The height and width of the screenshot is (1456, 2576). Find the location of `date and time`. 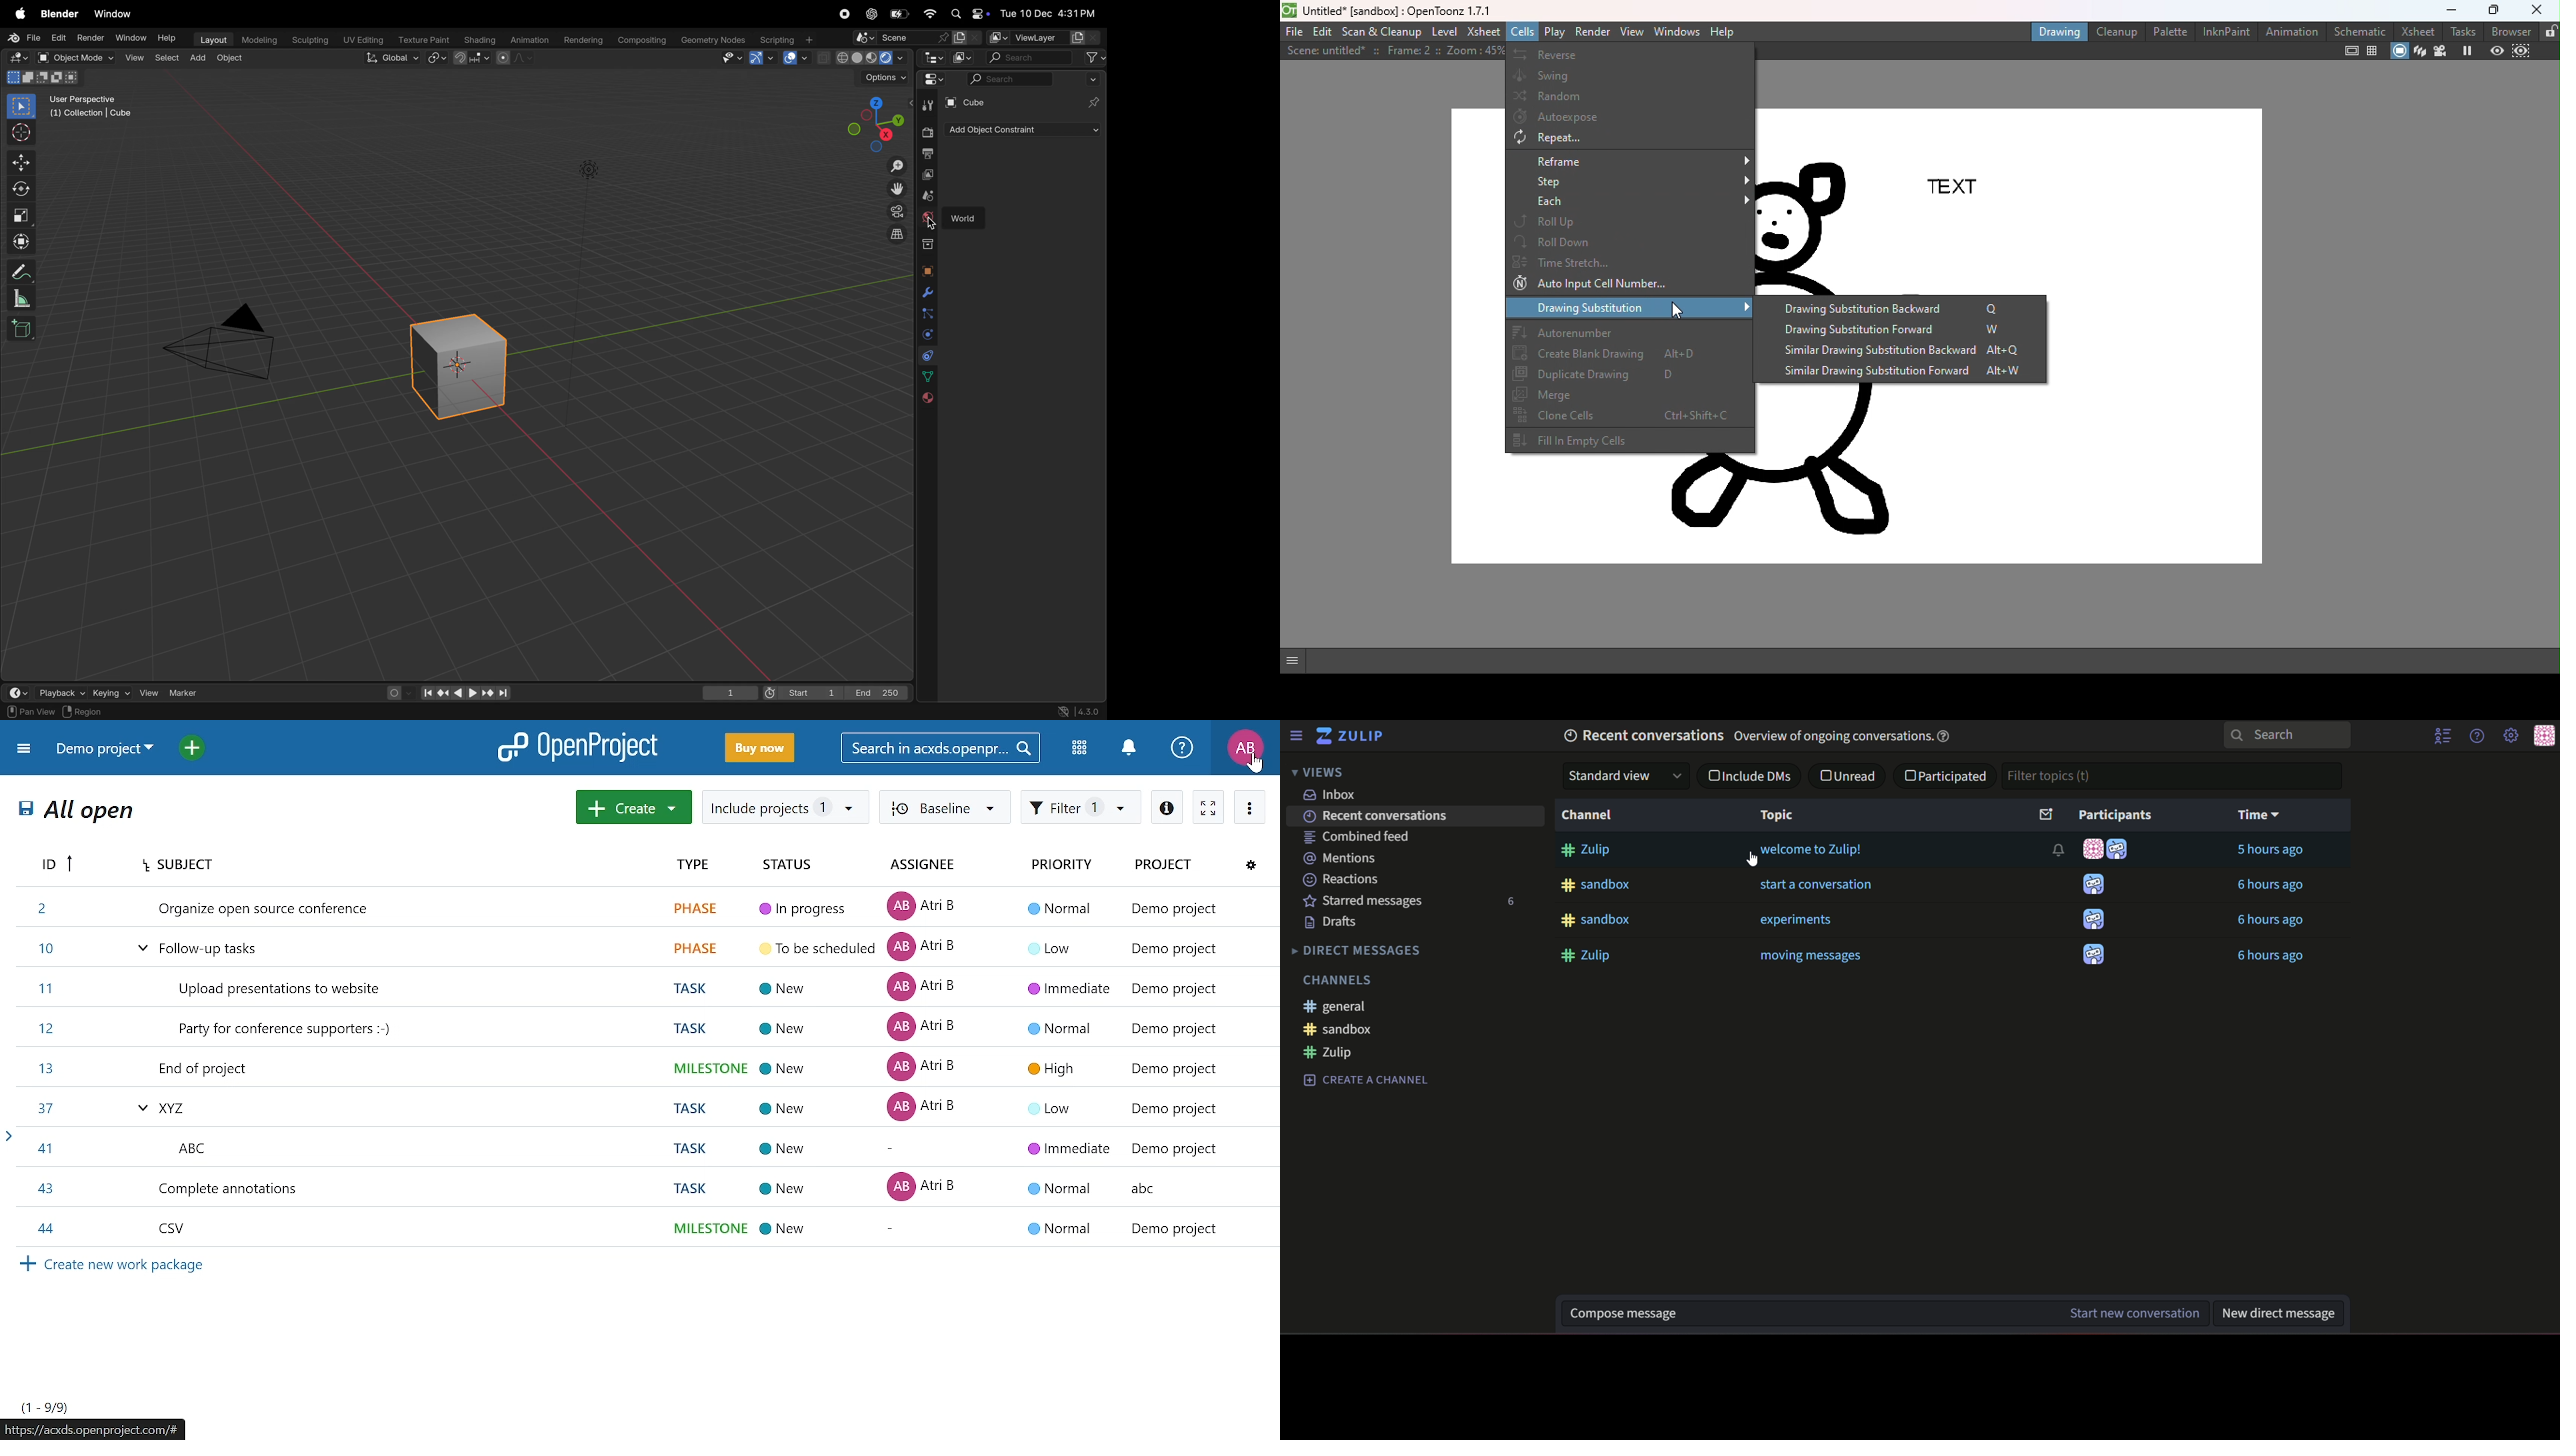

date and time is located at coordinates (1047, 11).